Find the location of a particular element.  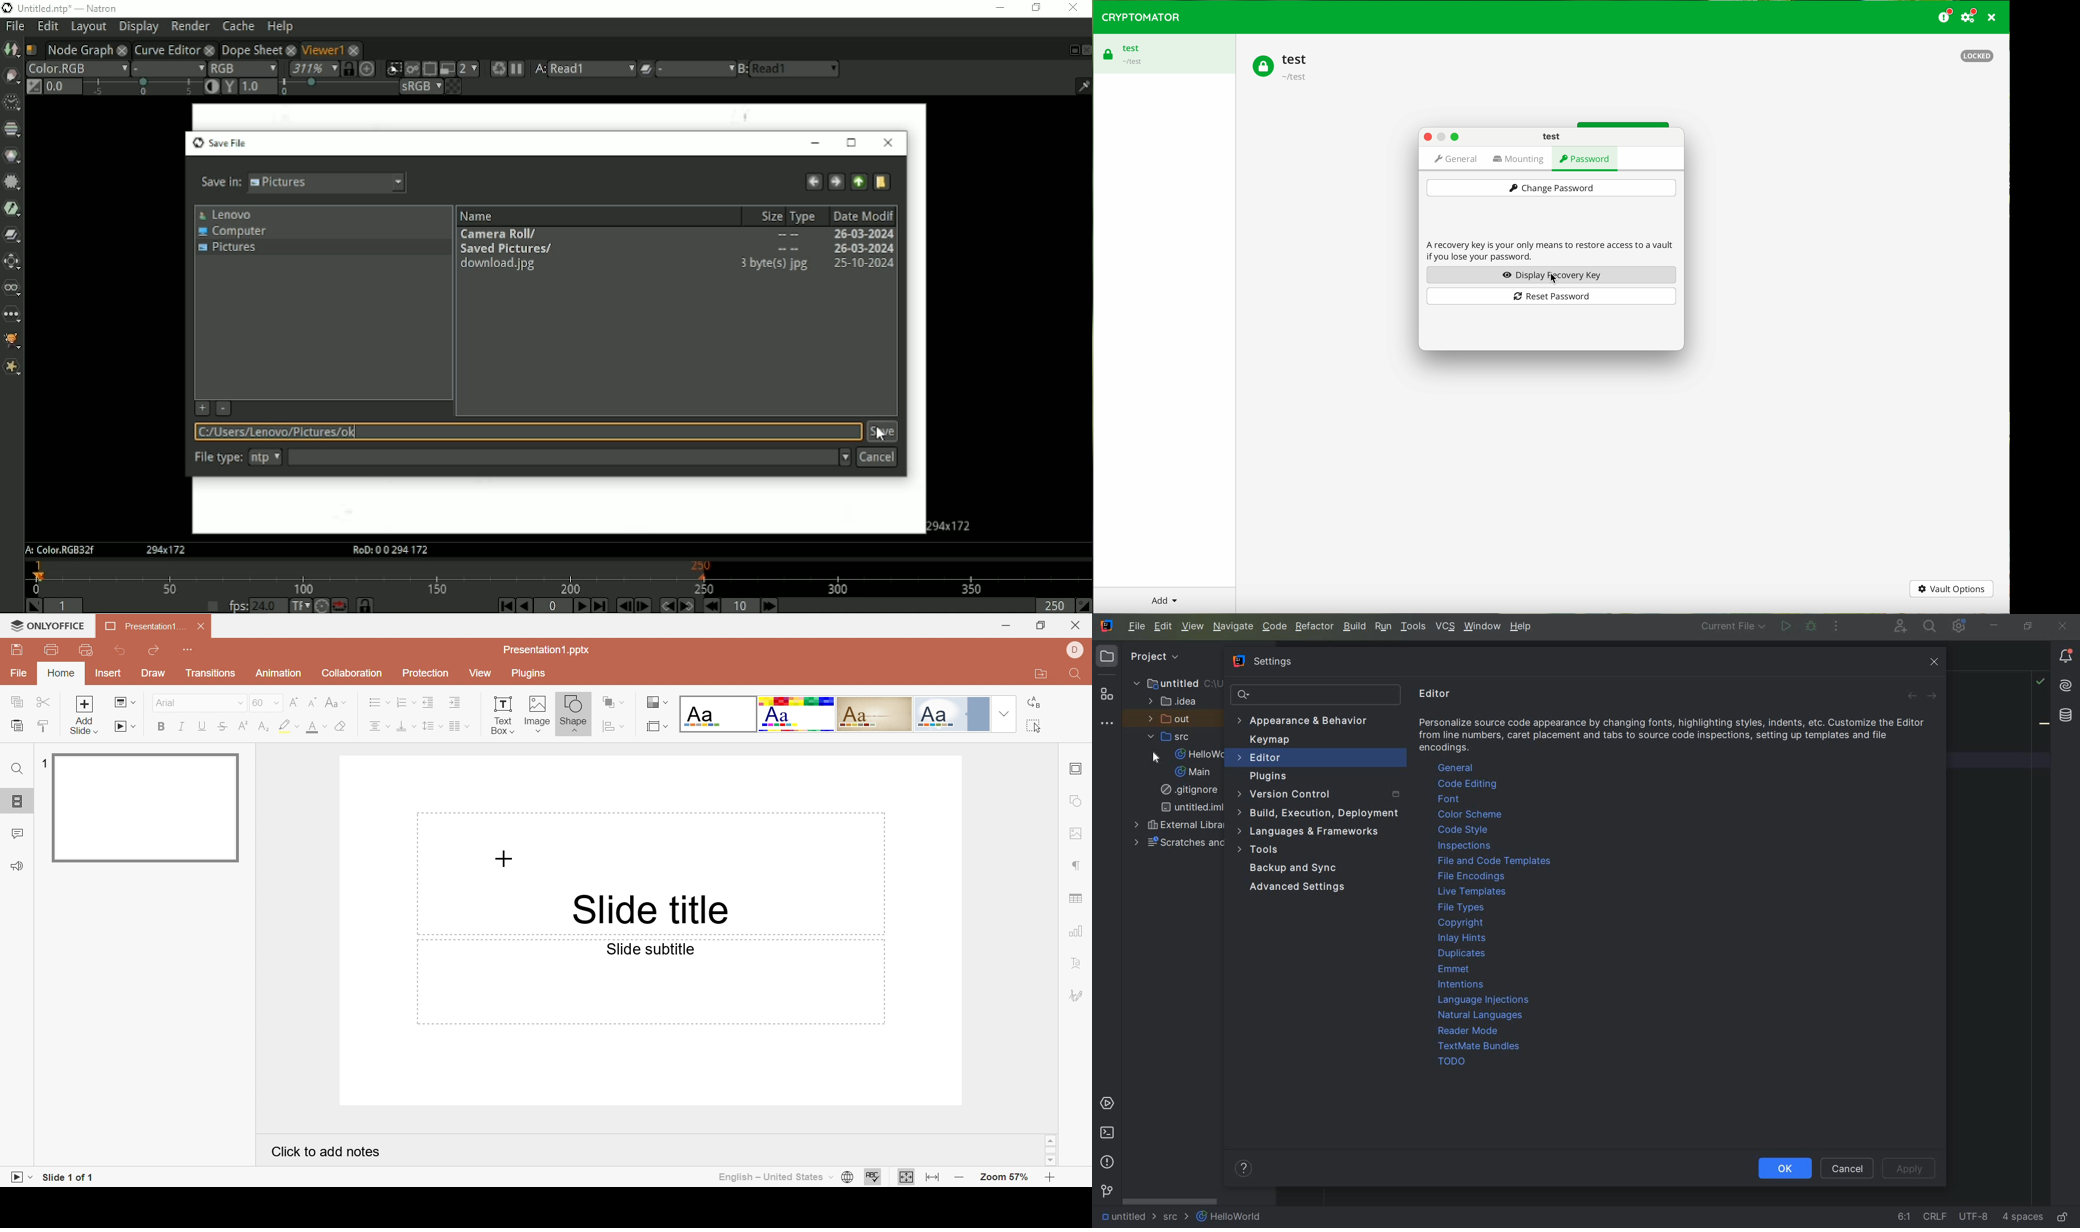

Slide title is located at coordinates (648, 909).